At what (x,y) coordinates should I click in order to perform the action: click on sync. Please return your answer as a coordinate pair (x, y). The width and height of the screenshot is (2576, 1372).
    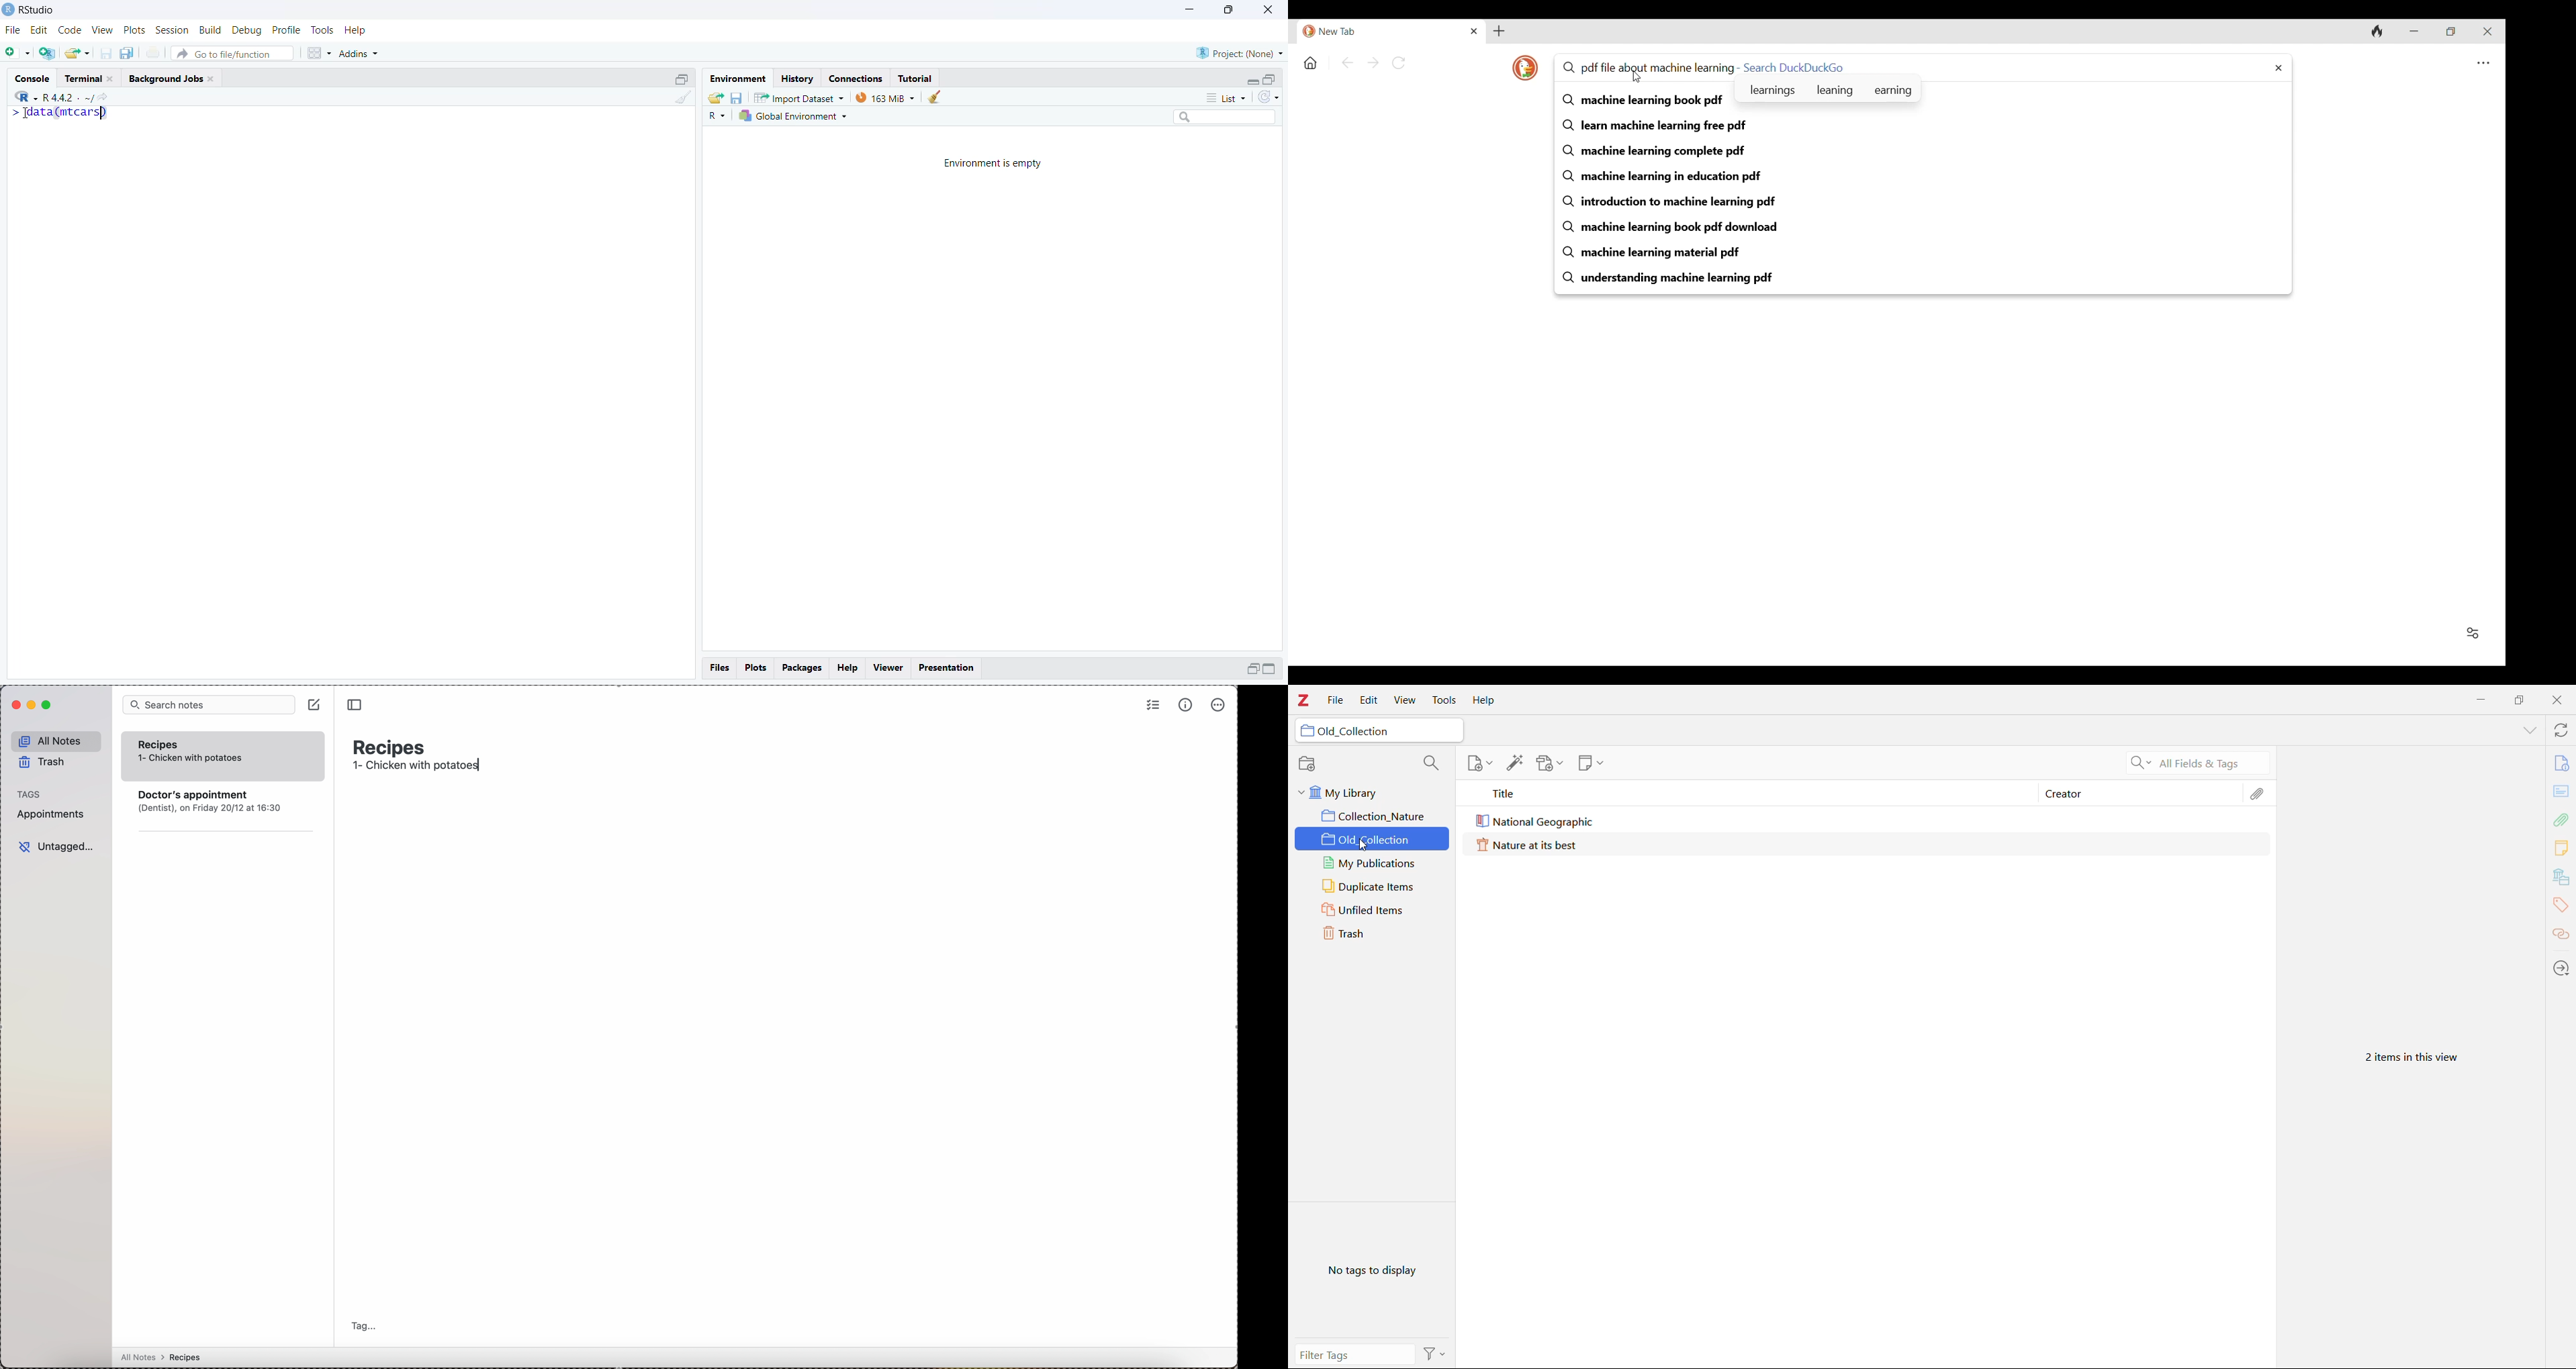
    Looking at the image, I should click on (1269, 97).